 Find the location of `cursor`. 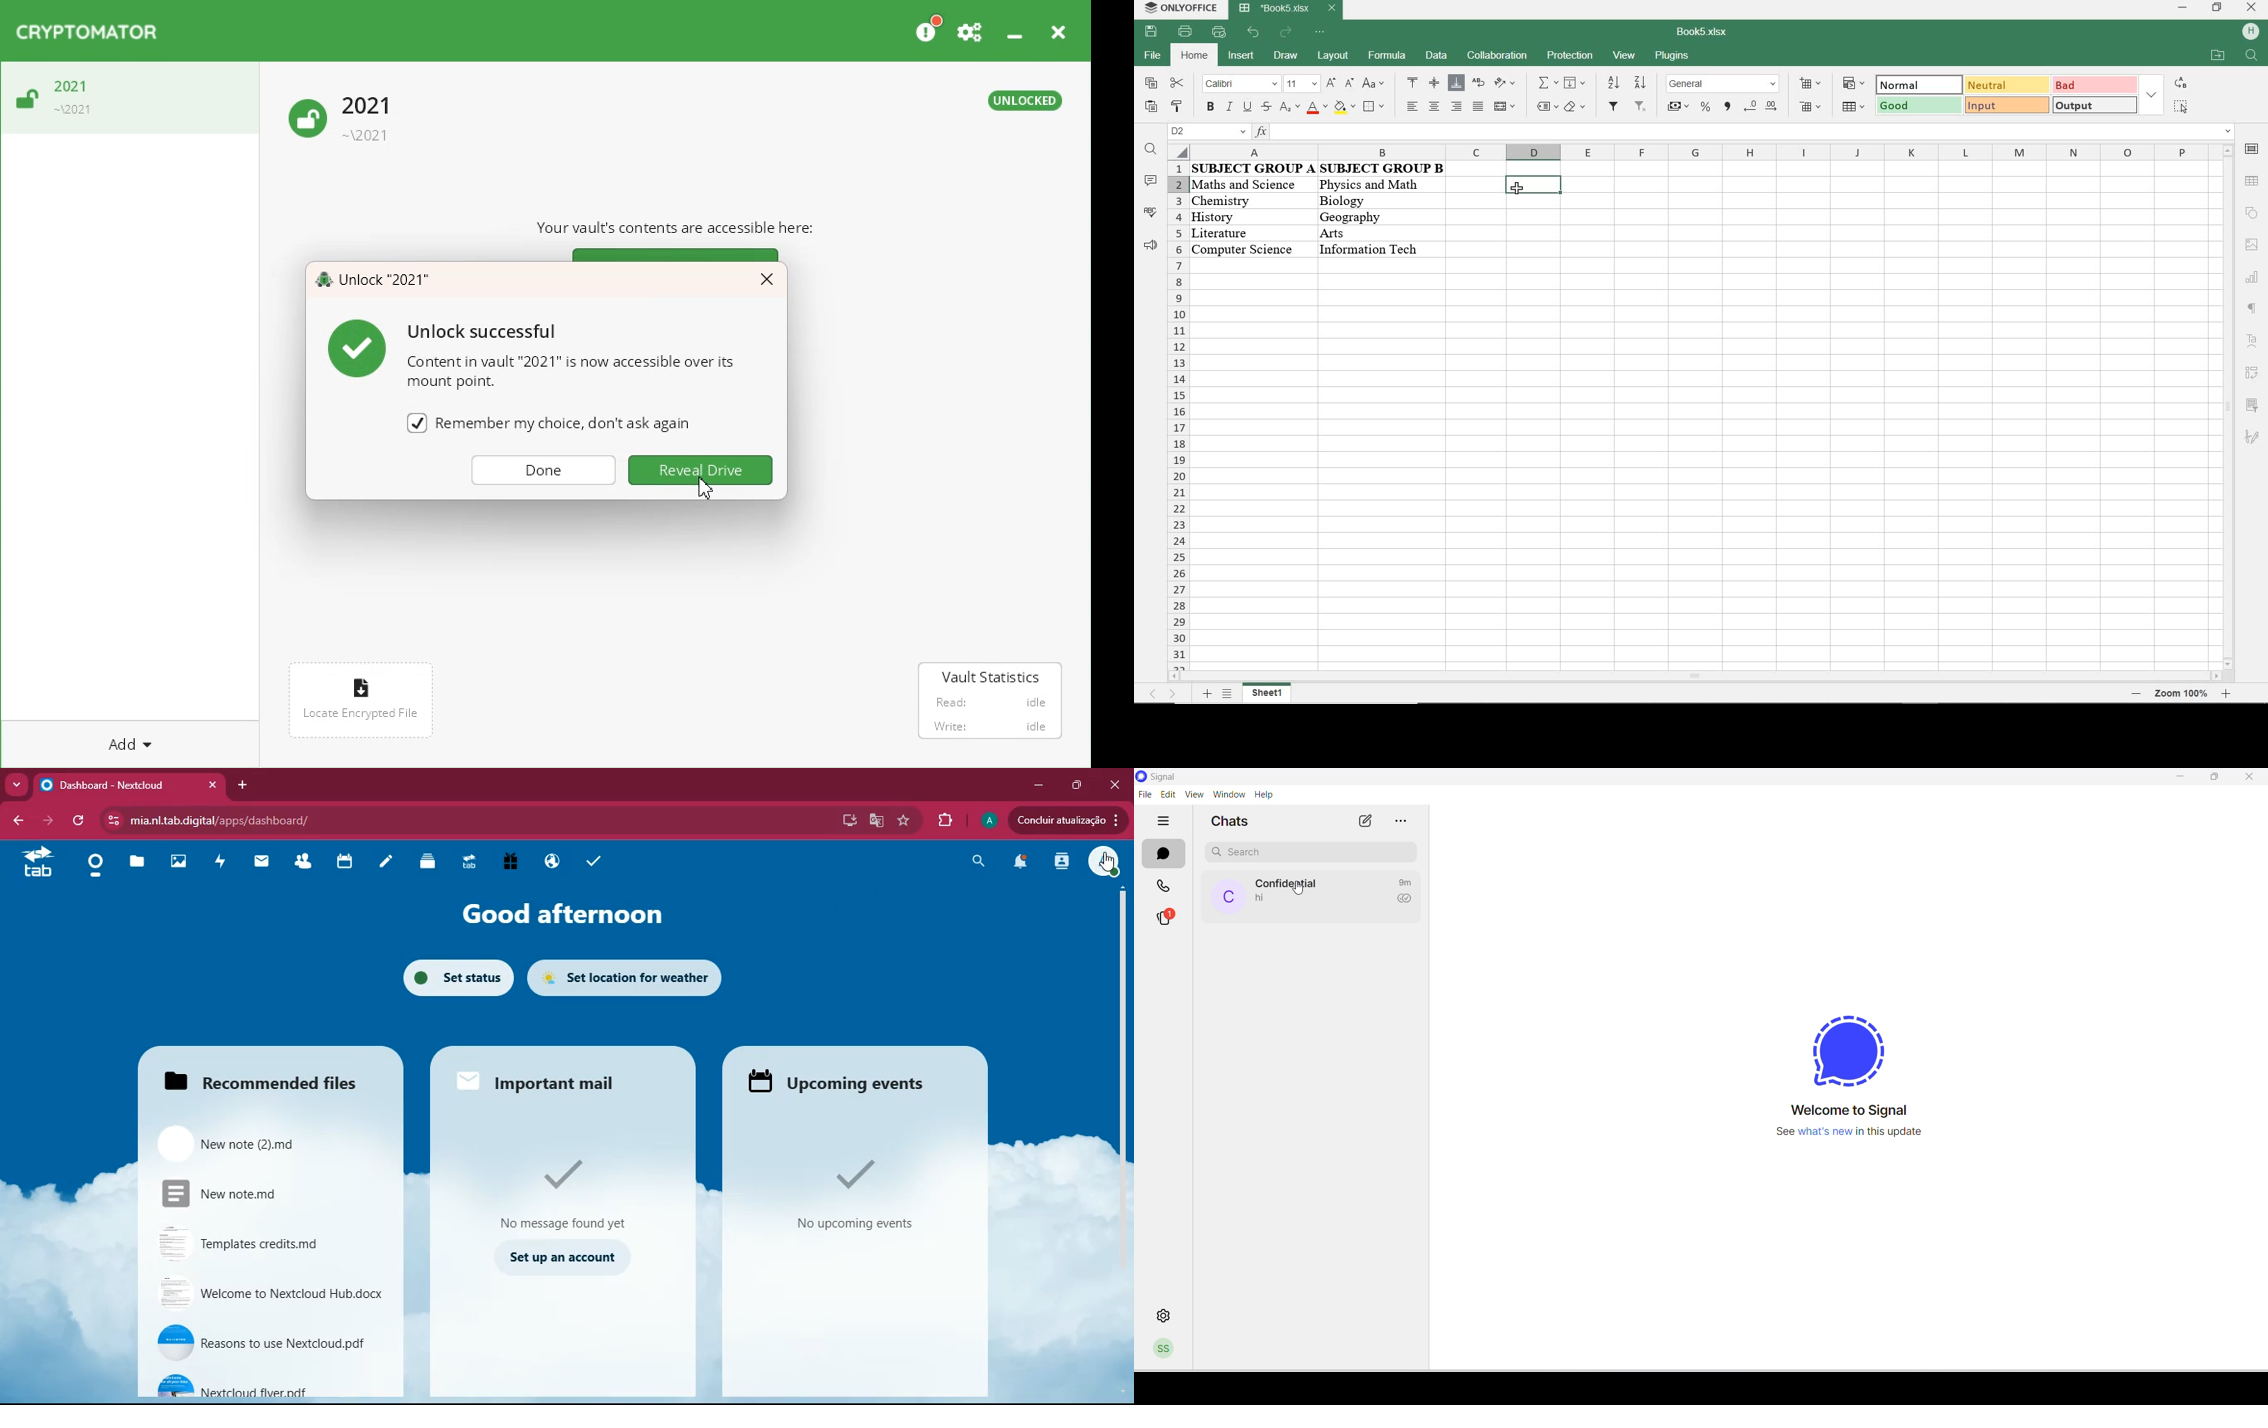

cursor is located at coordinates (1110, 863).